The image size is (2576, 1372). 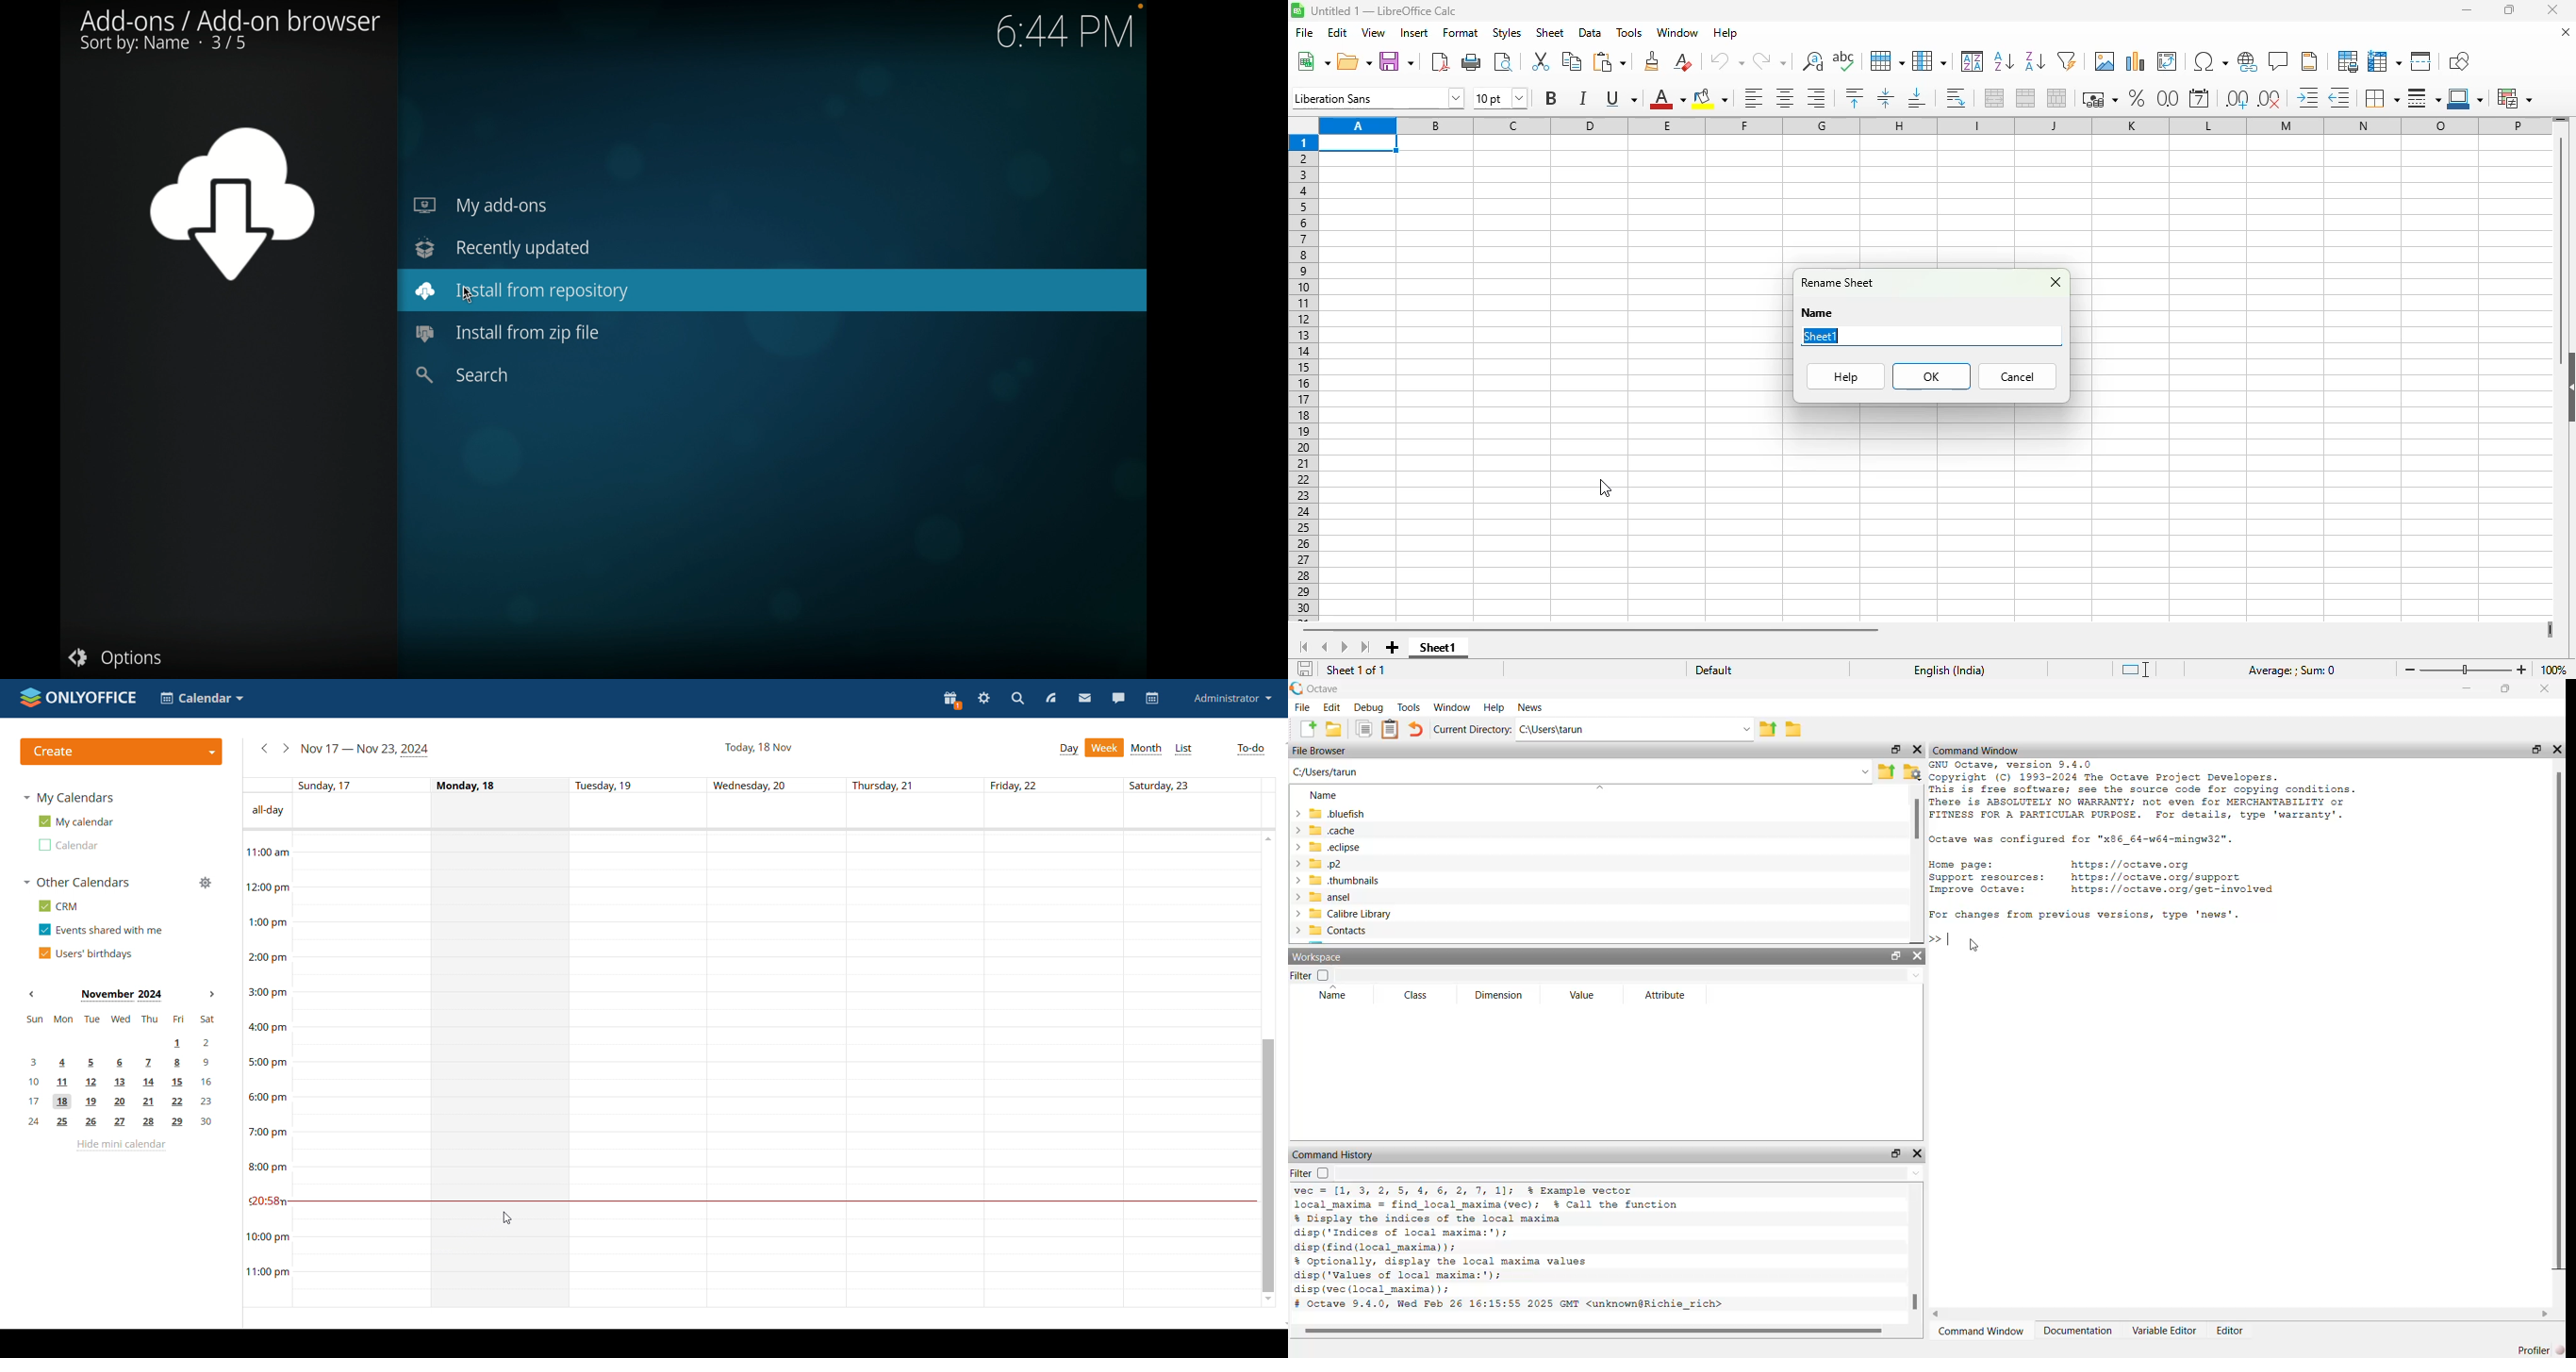 I want to click on click to save the document, so click(x=1305, y=668).